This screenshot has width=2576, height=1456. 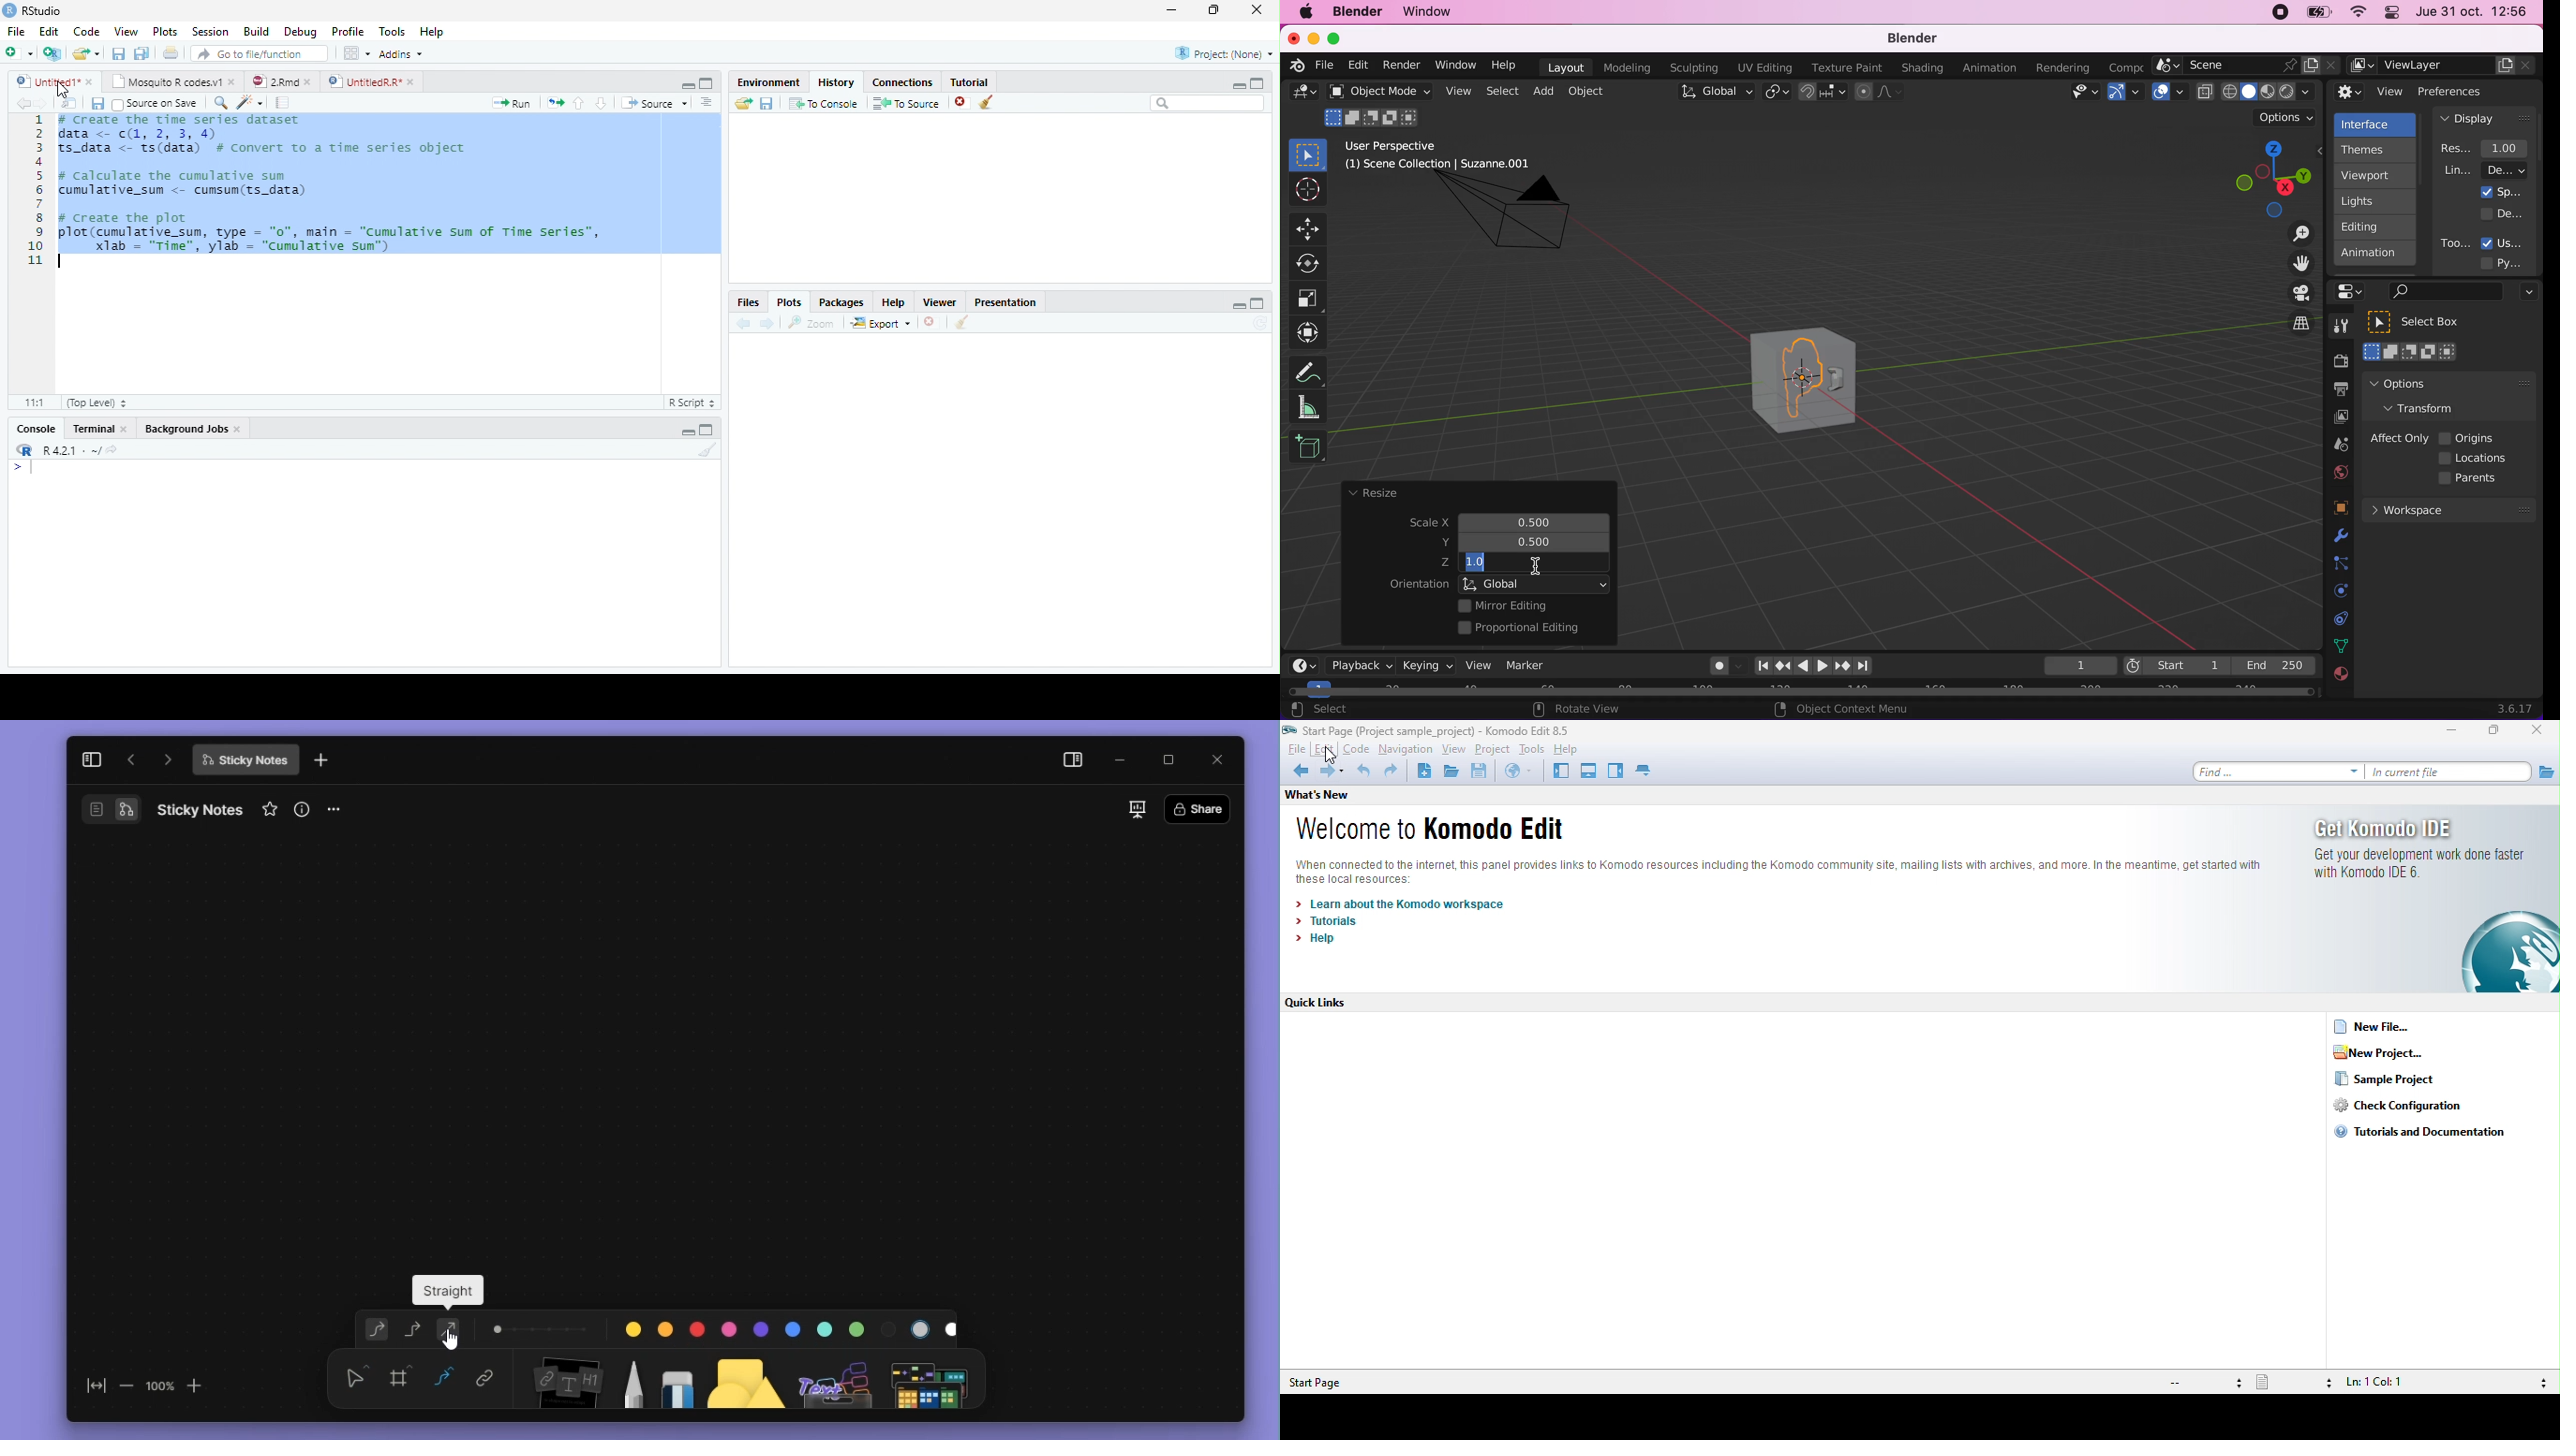 What do you see at coordinates (824, 106) in the screenshot?
I see `To Console` at bounding box center [824, 106].